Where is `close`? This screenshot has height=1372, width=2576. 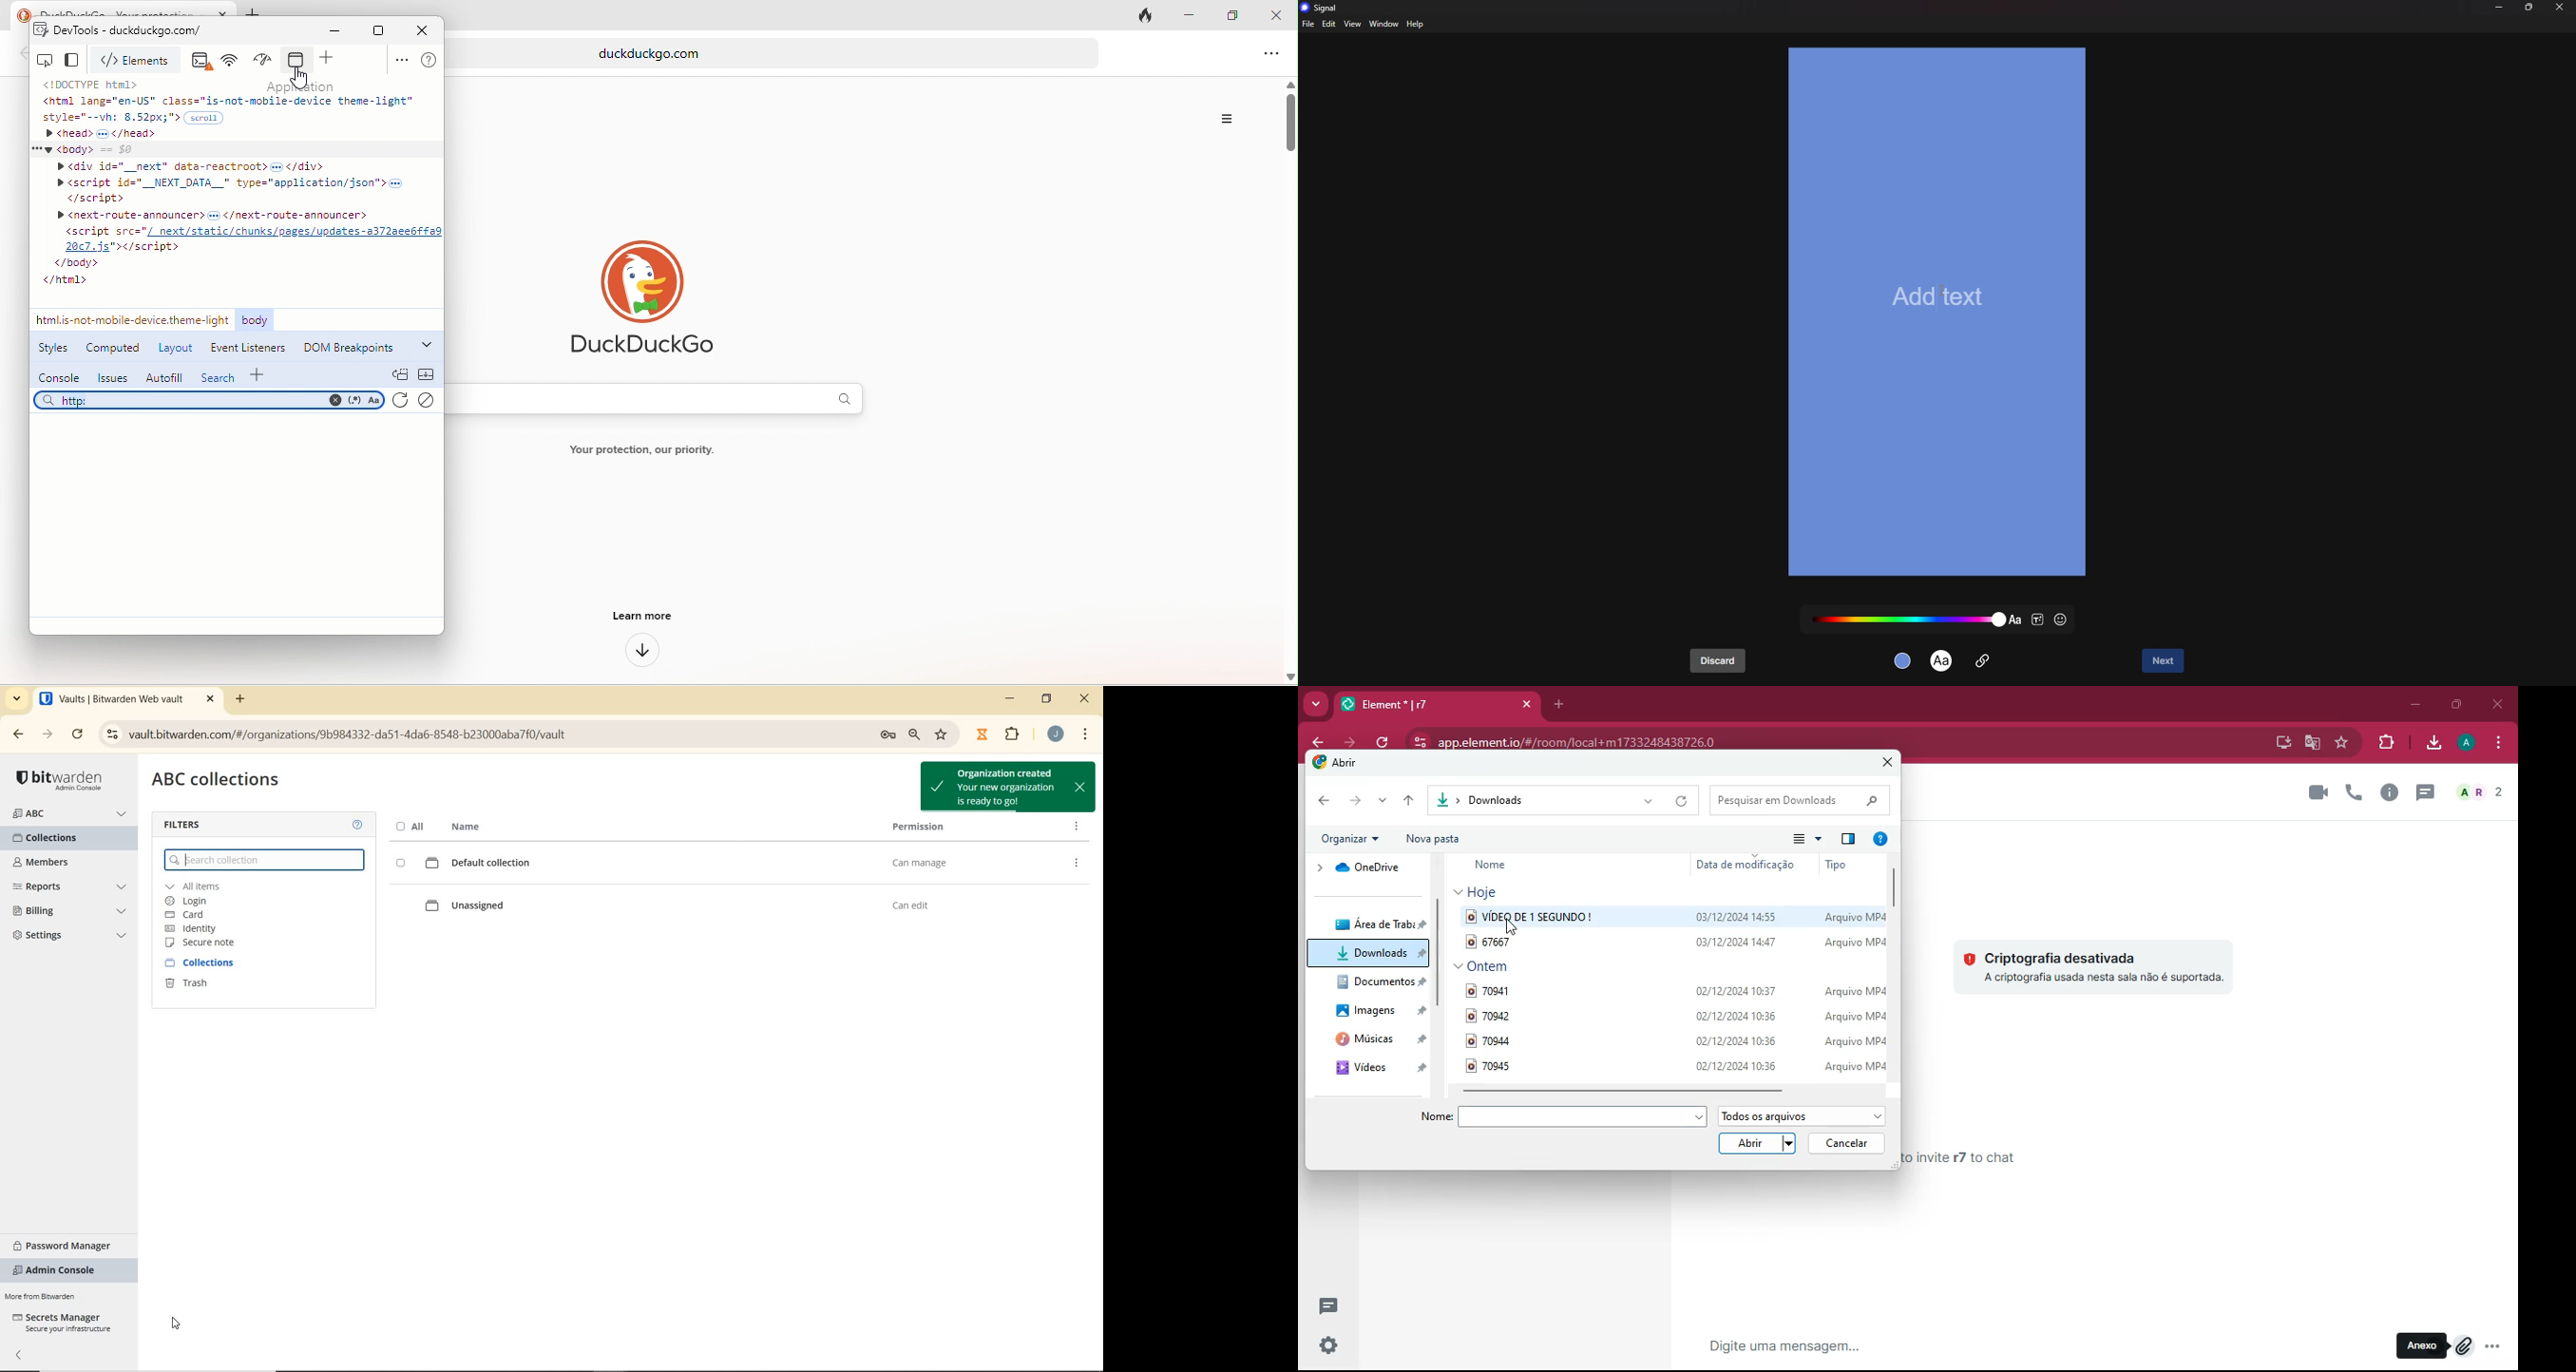
close is located at coordinates (1086, 700).